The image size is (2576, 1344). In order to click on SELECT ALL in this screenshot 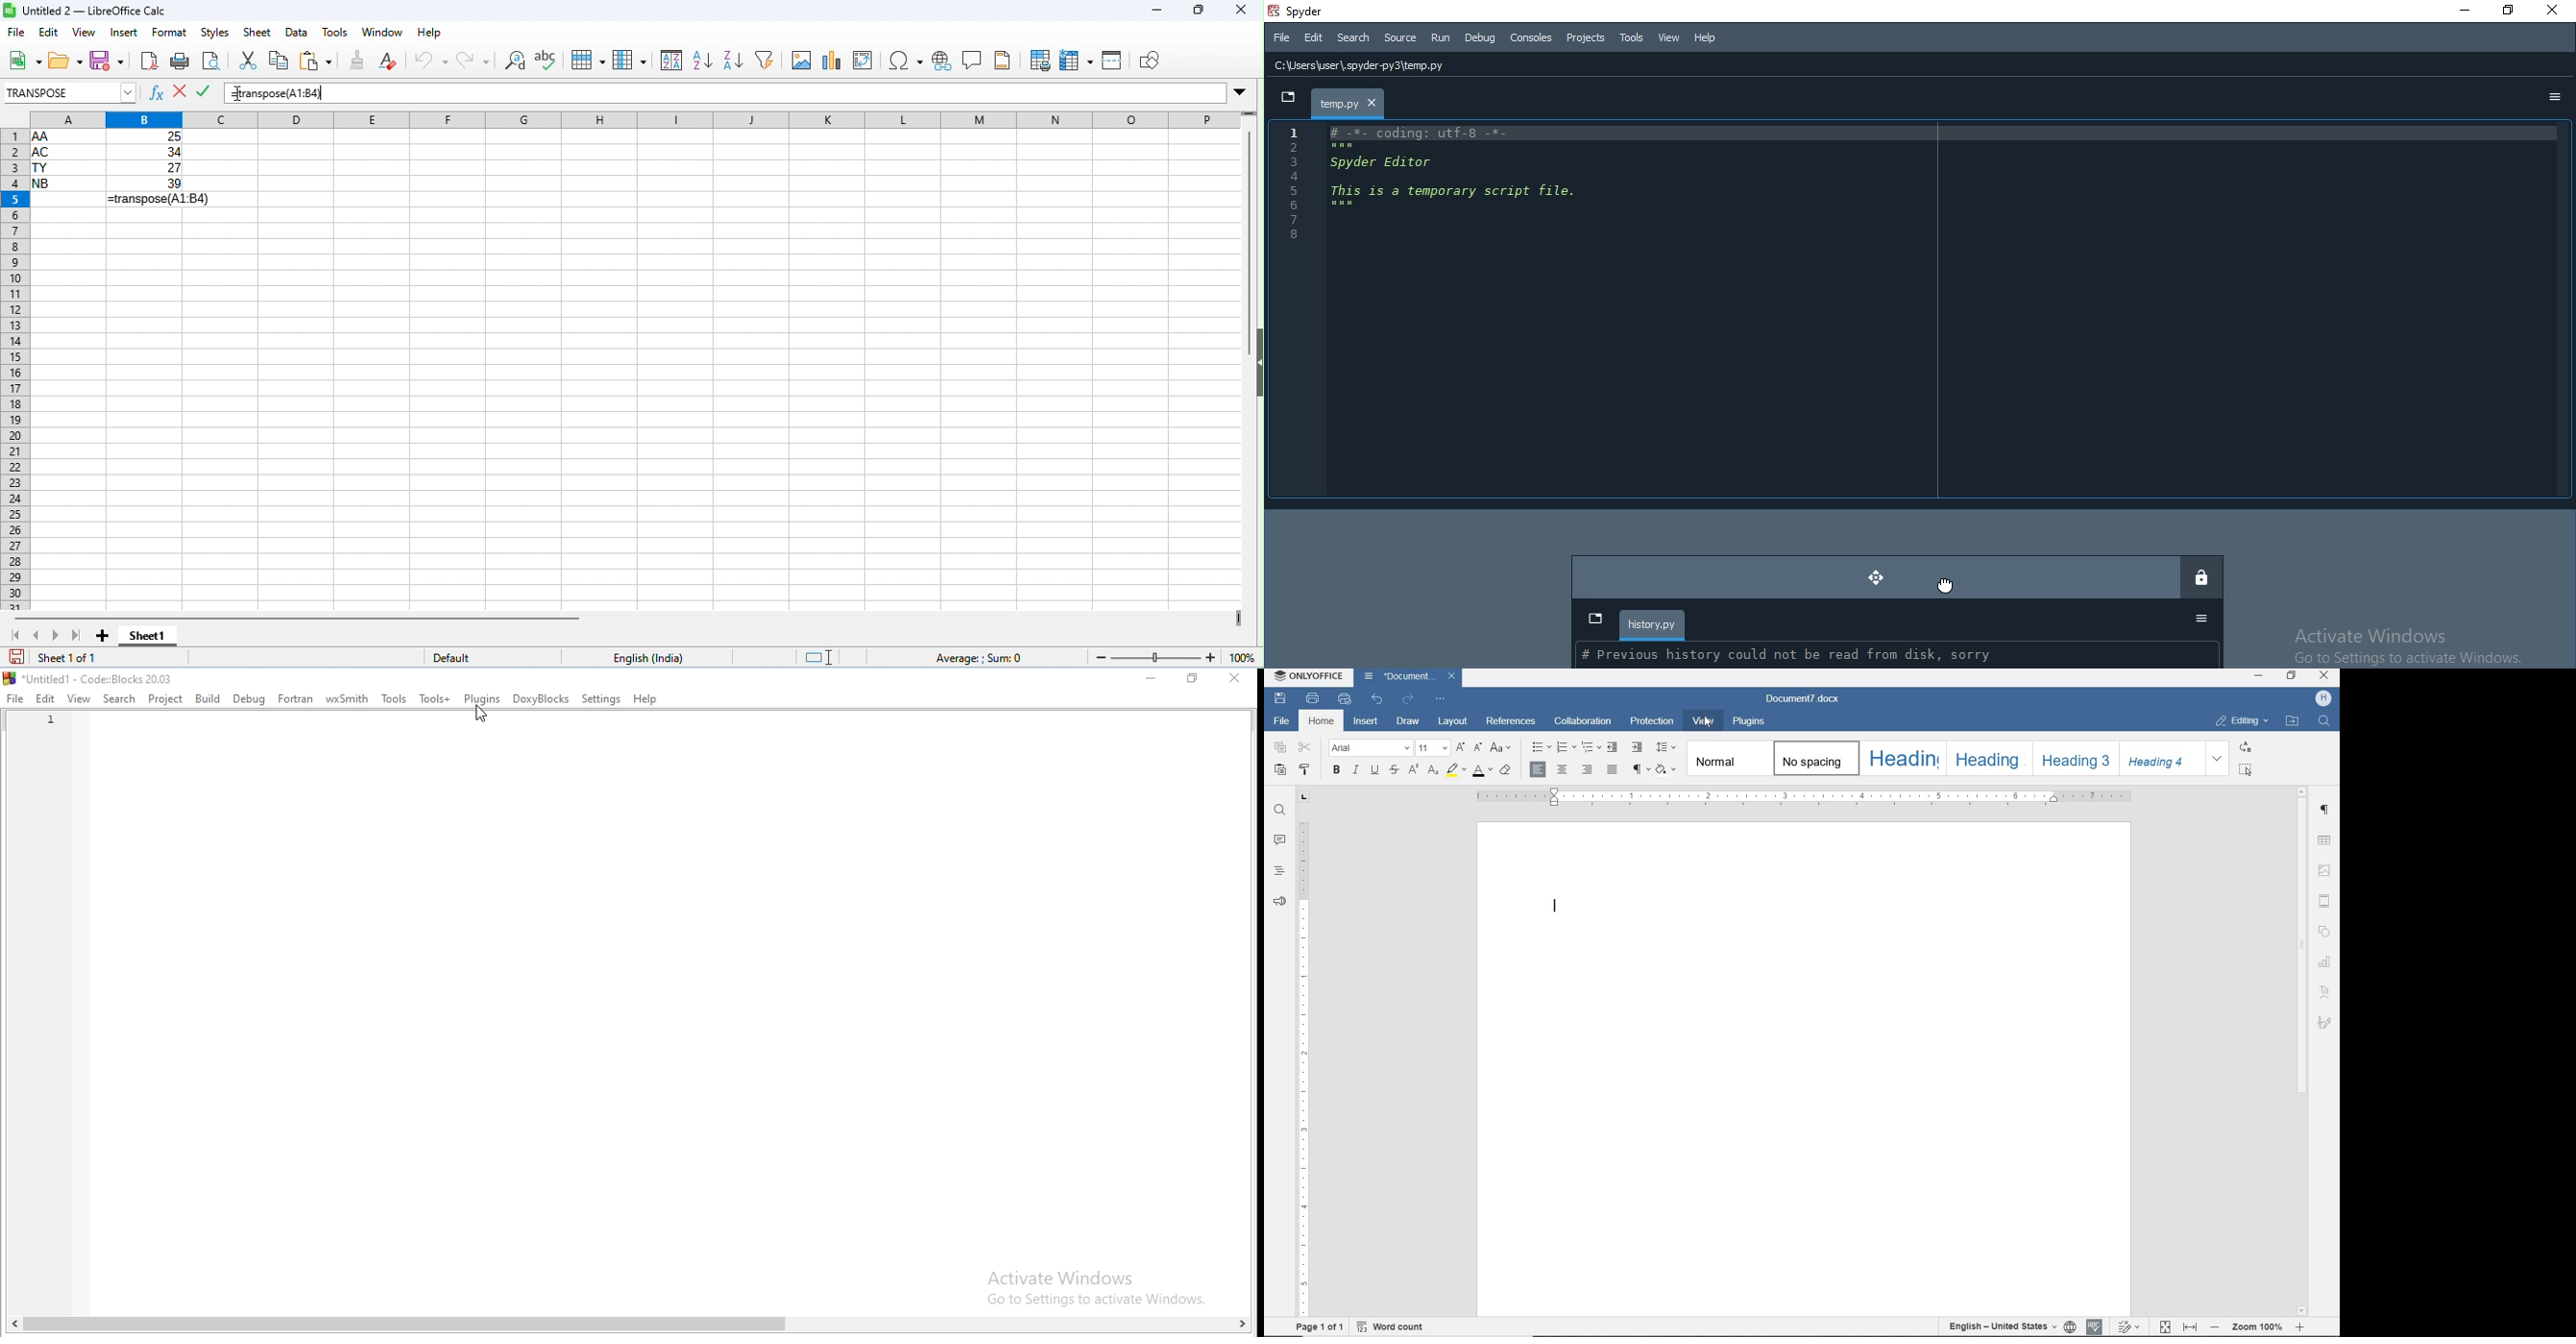, I will do `click(2244, 770)`.